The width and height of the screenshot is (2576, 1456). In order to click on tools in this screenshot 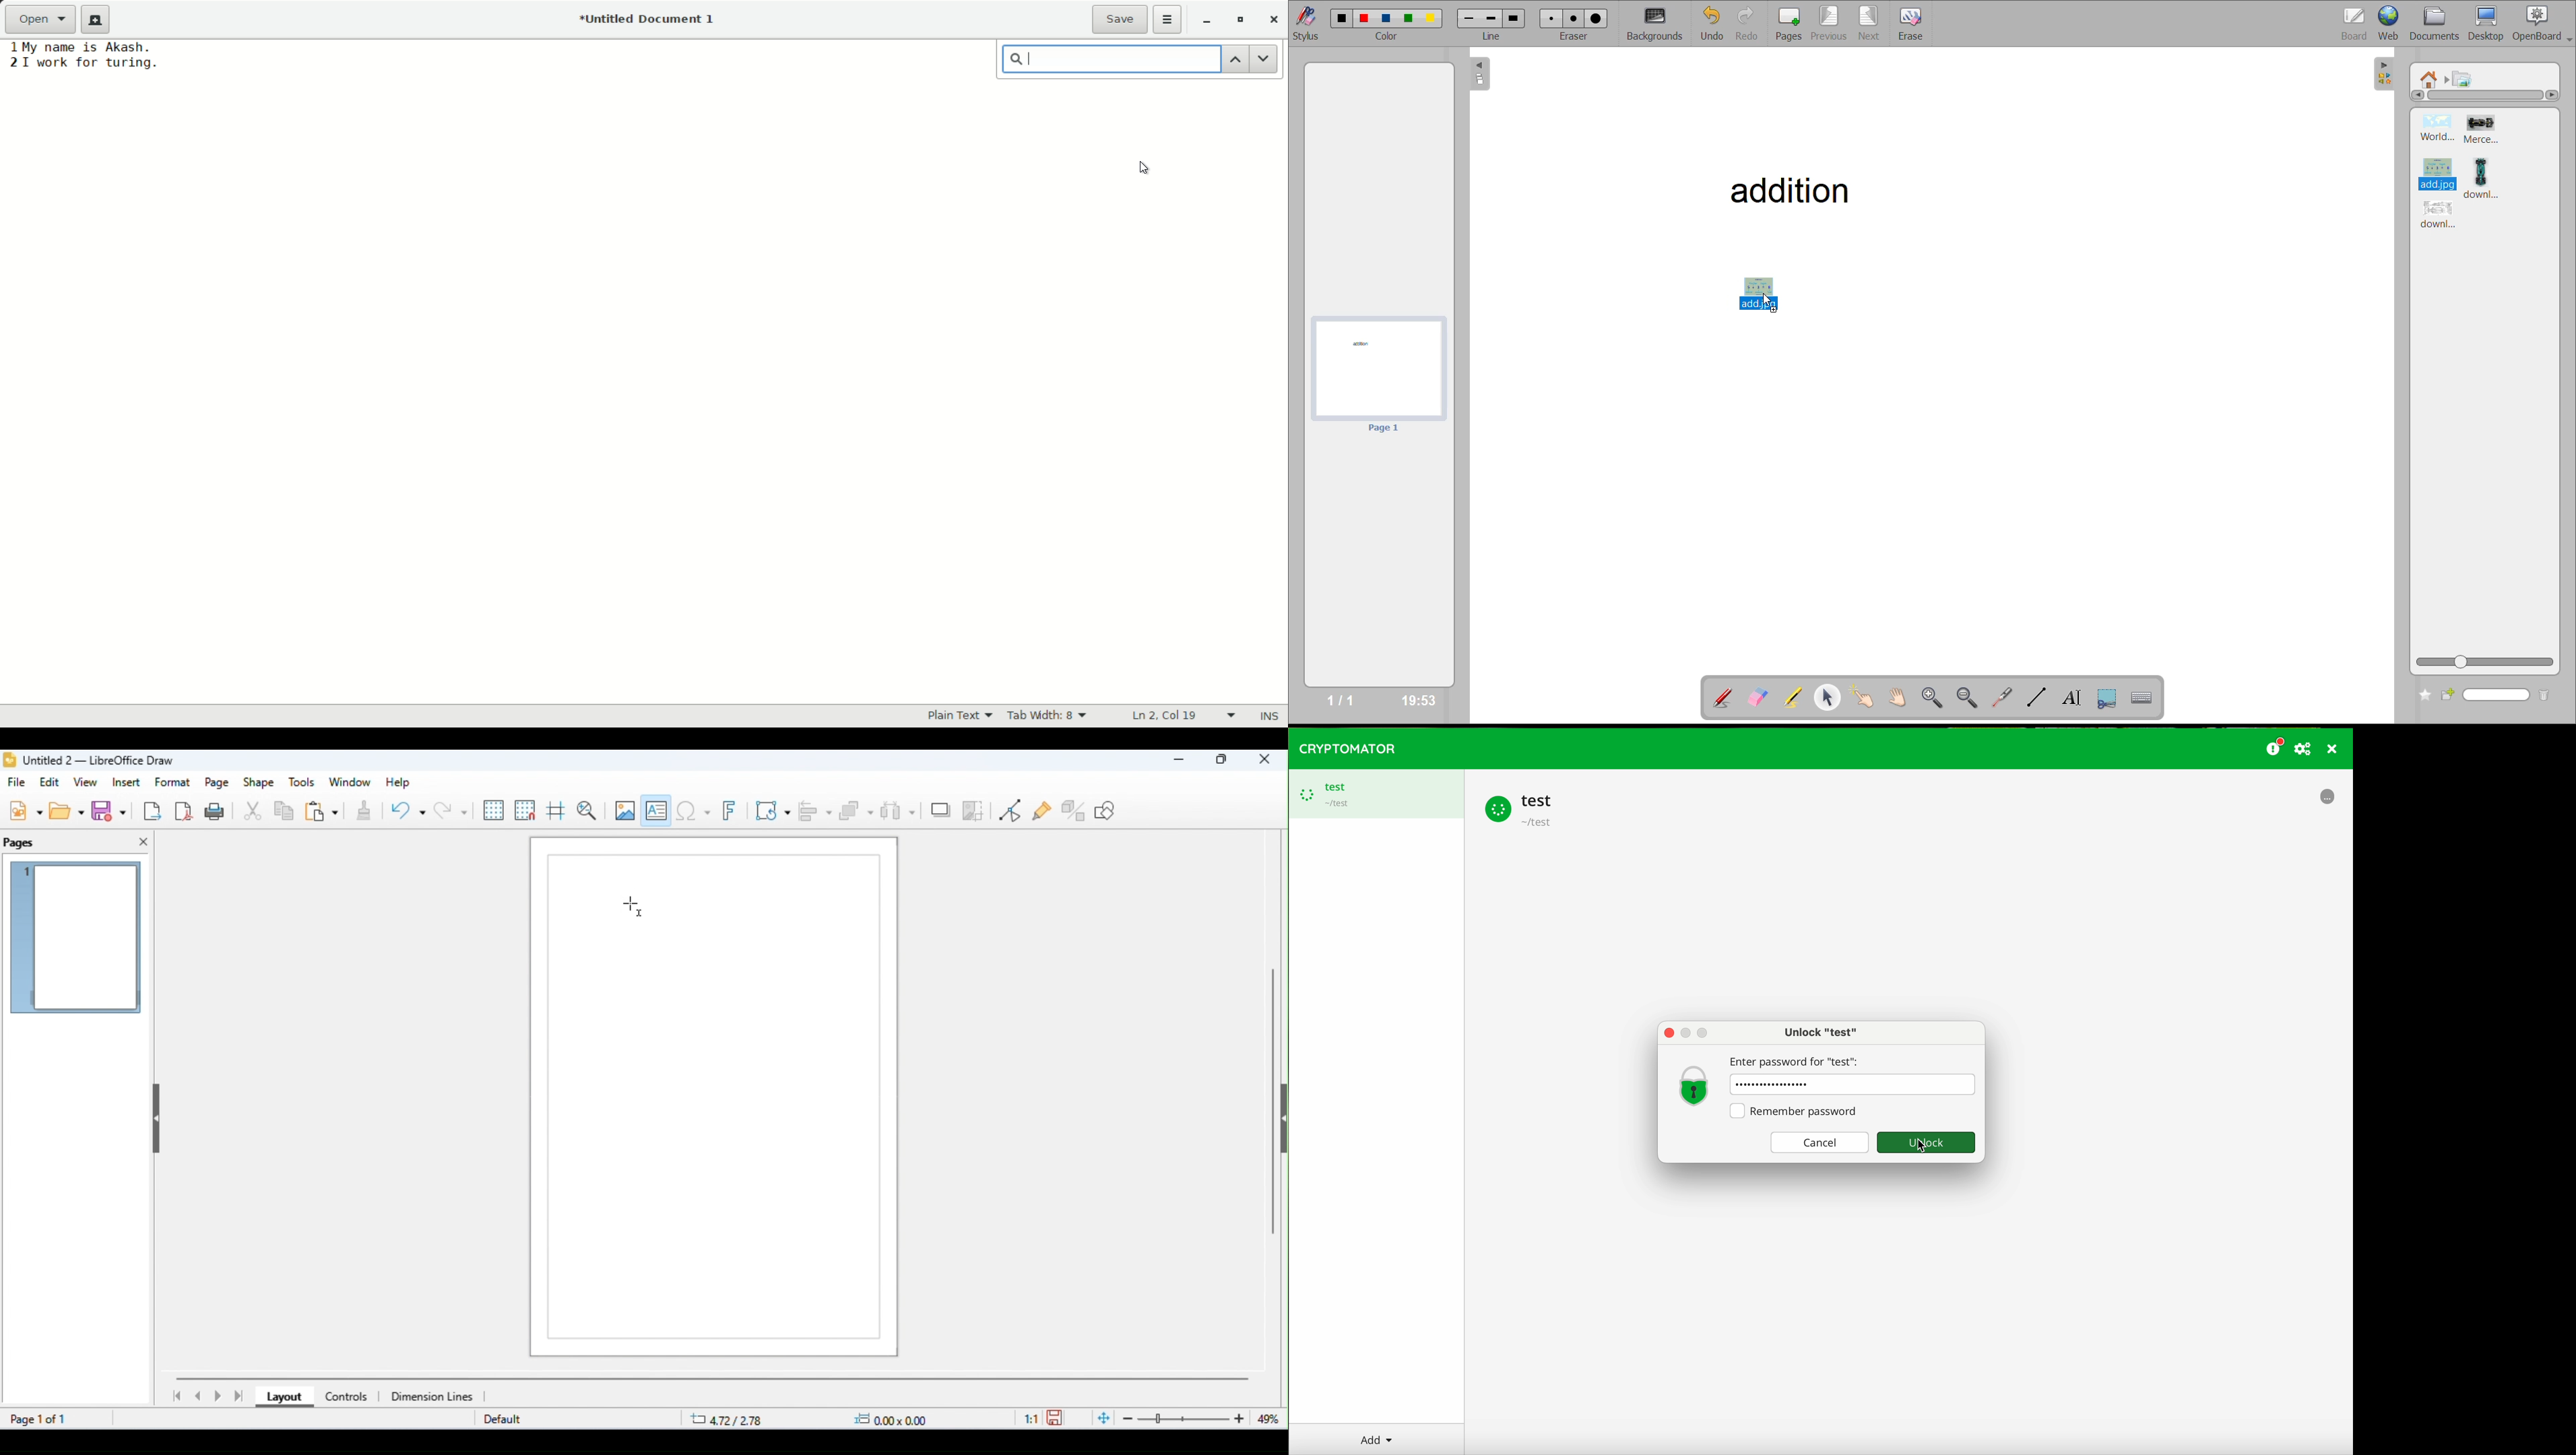, I will do `click(302, 783)`.